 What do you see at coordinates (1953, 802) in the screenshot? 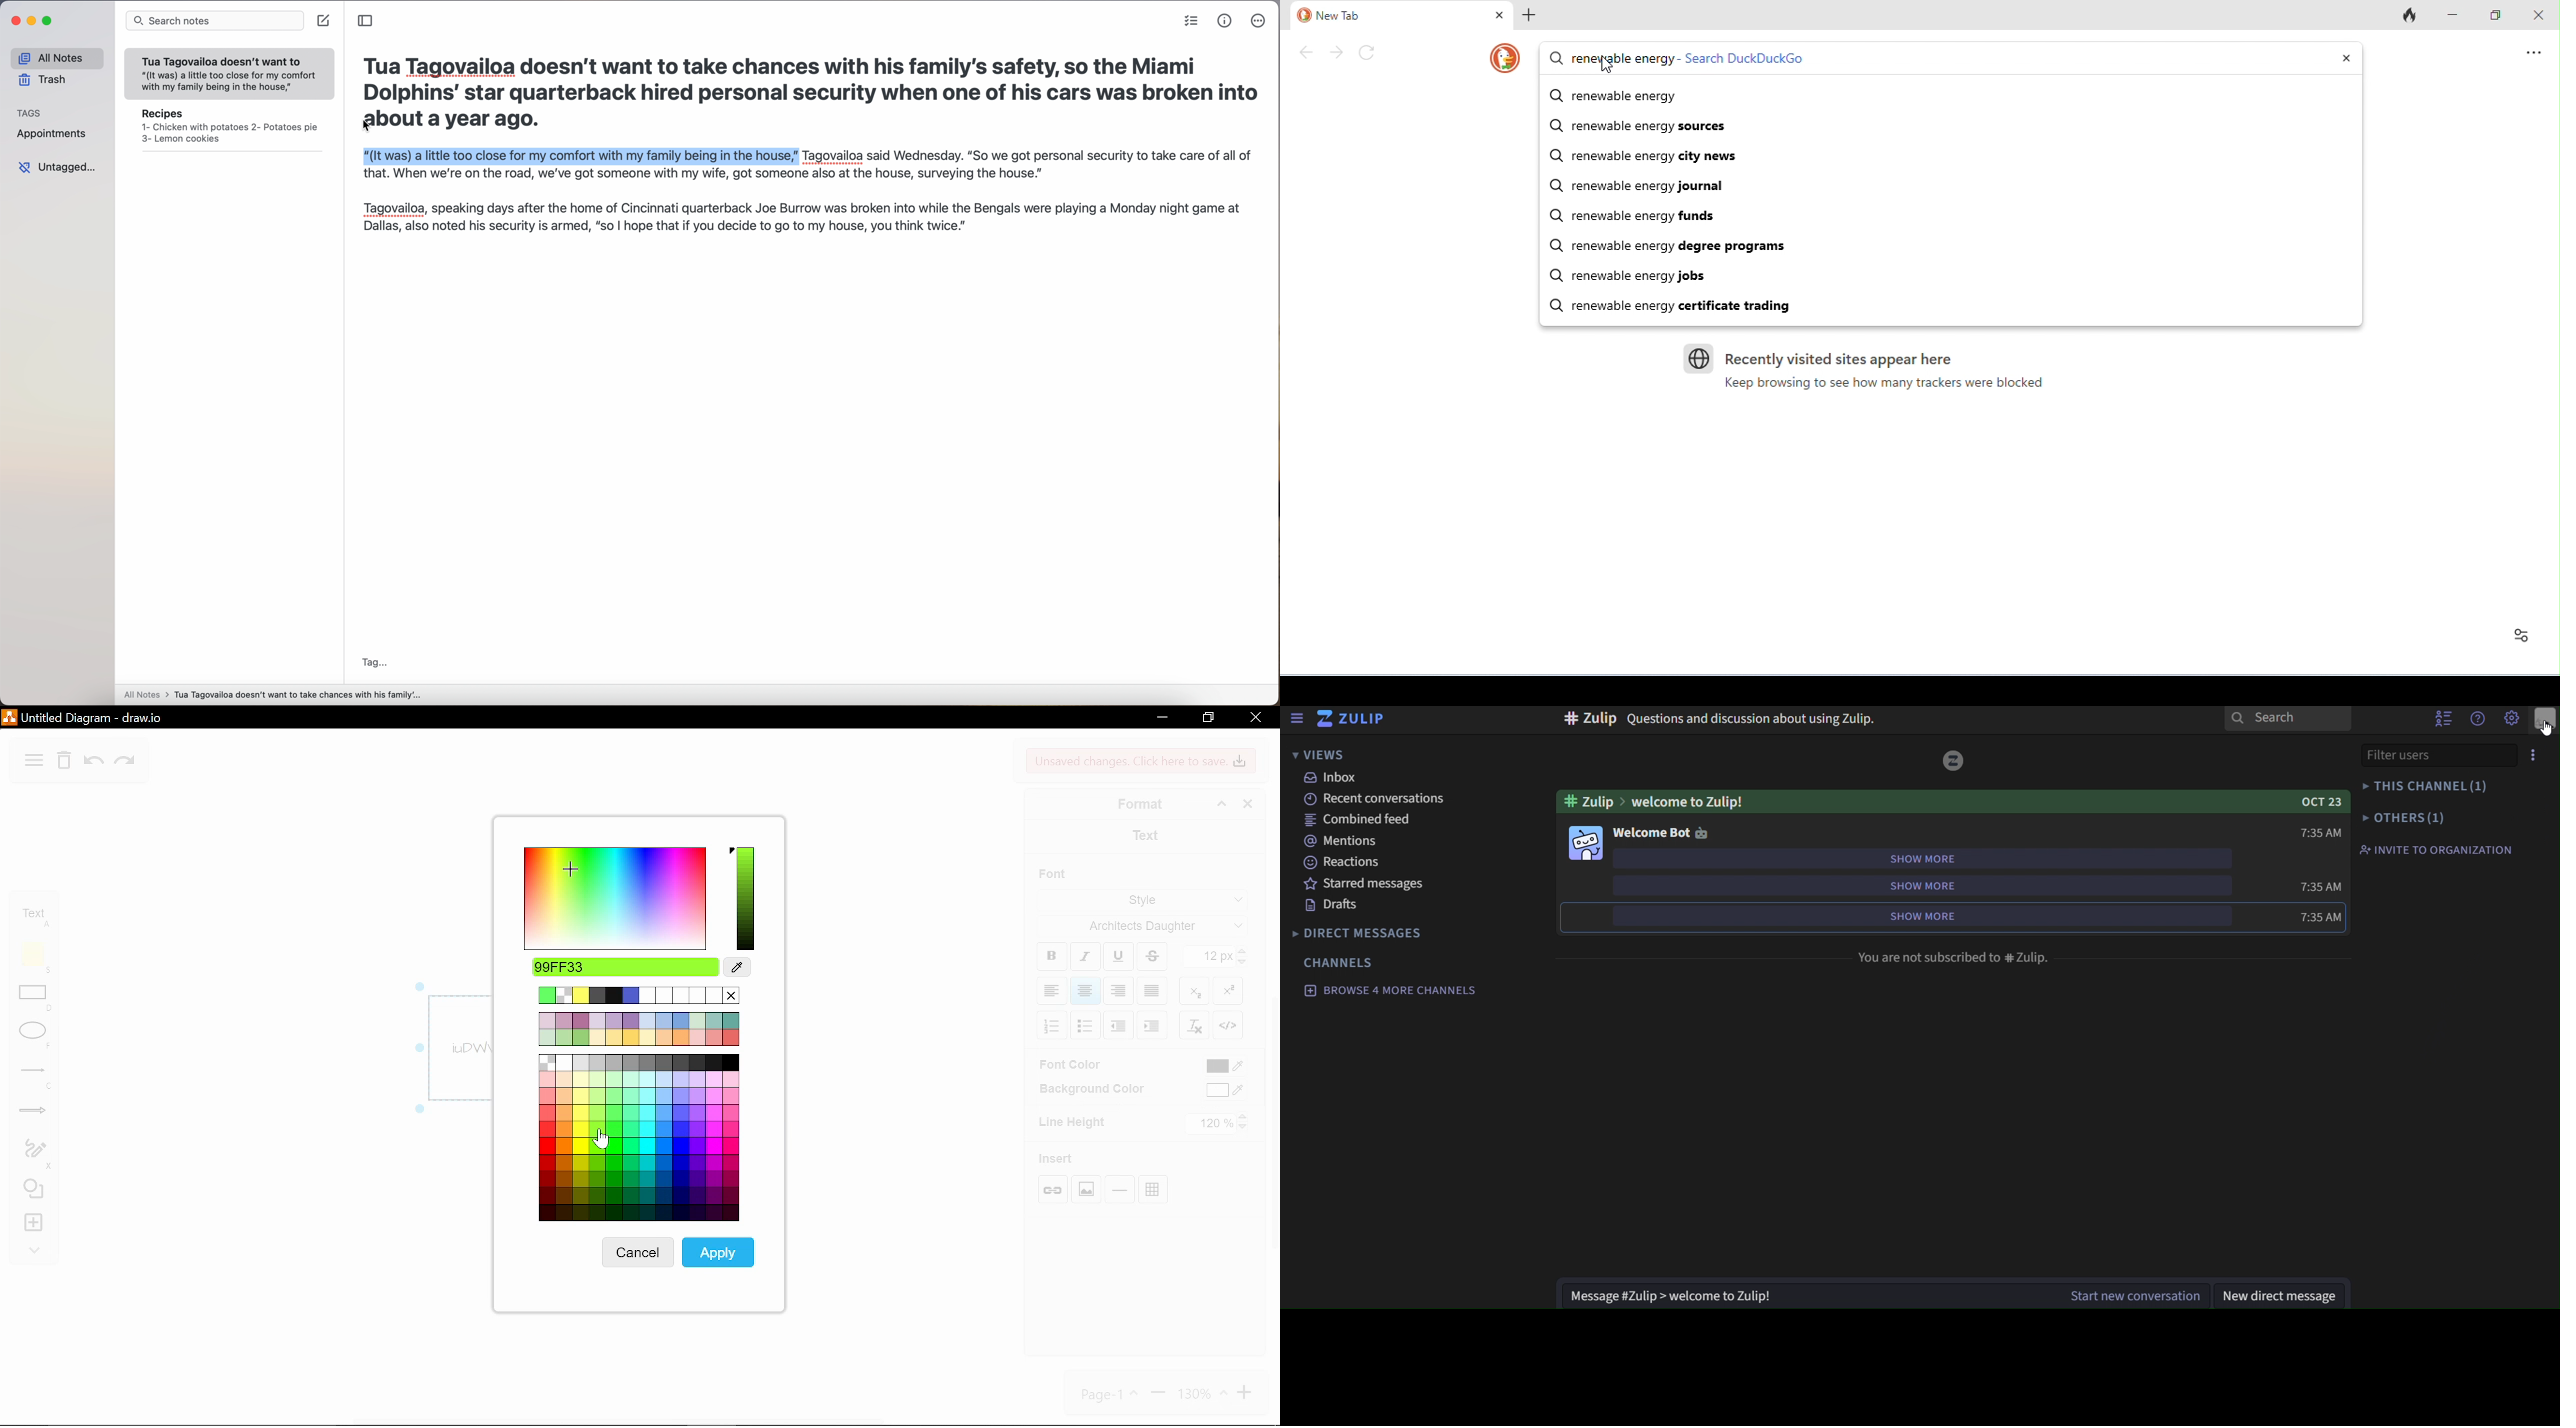
I see `Welcome to Zulip!` at bounding box center [1953, 802].